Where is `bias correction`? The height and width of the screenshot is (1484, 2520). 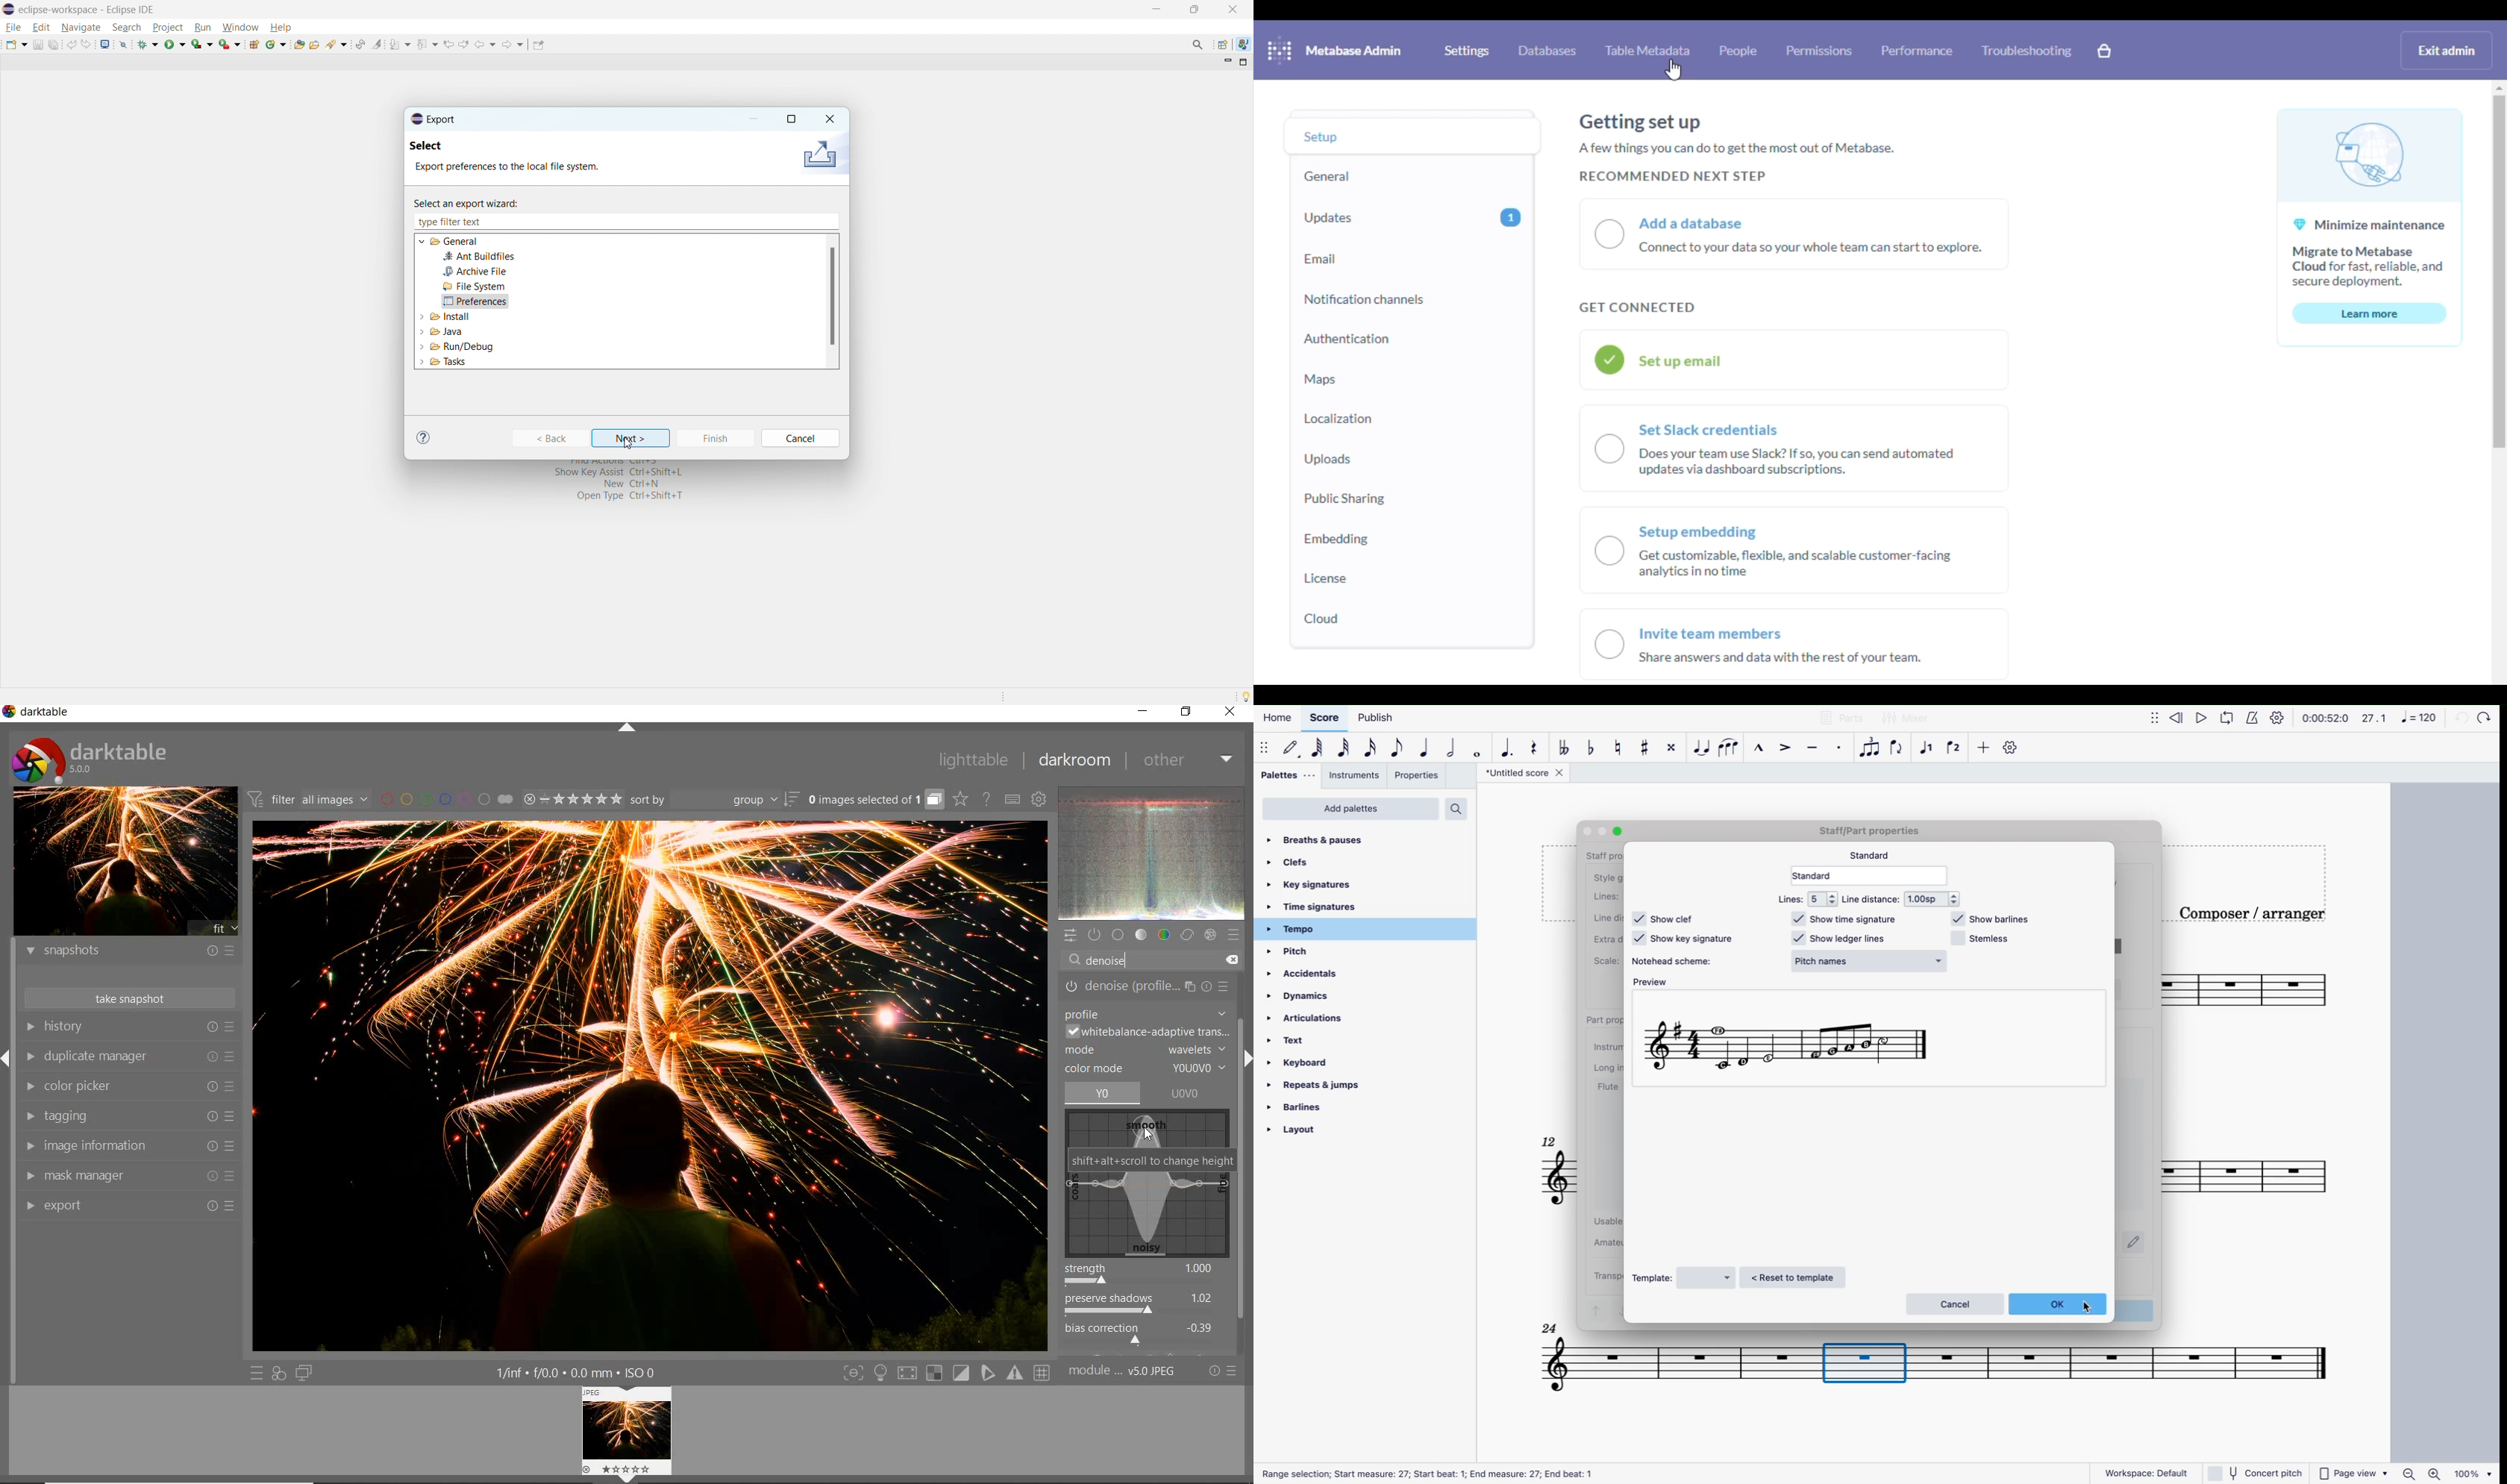 bias correction is located at coordinates (1144, 1336).